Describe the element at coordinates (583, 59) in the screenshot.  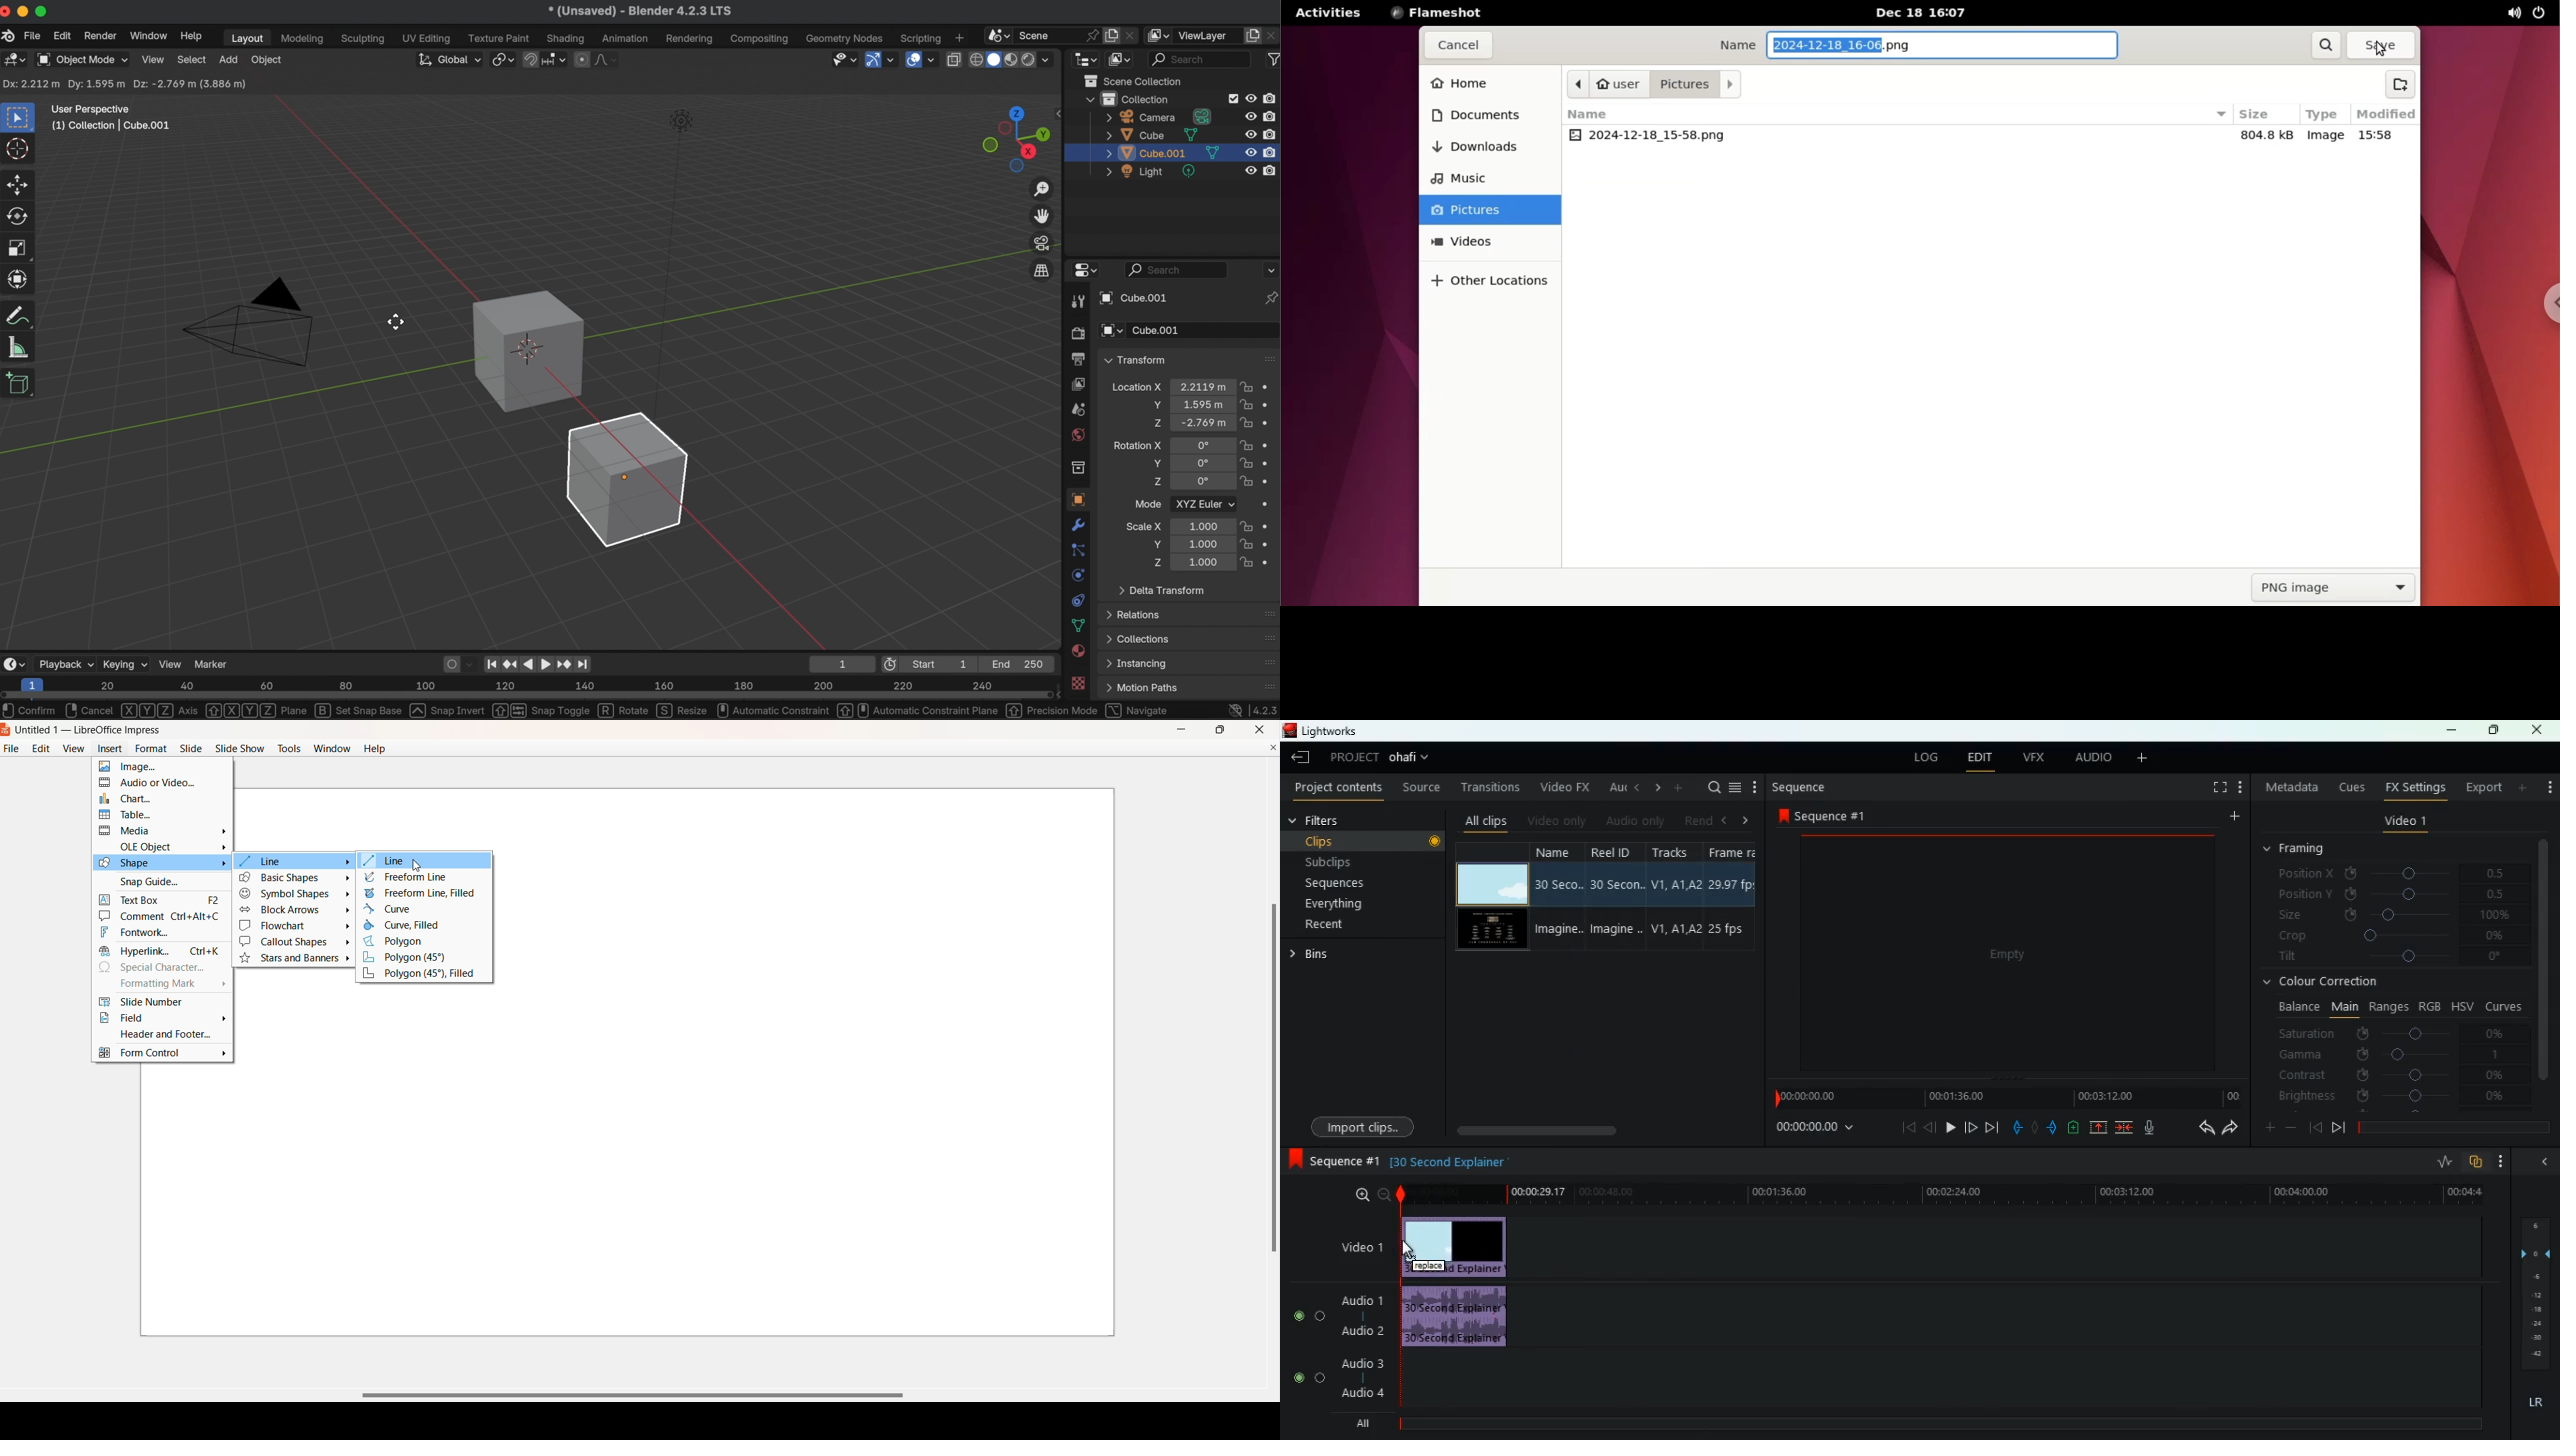
I see `proportional editing objects` at that location.